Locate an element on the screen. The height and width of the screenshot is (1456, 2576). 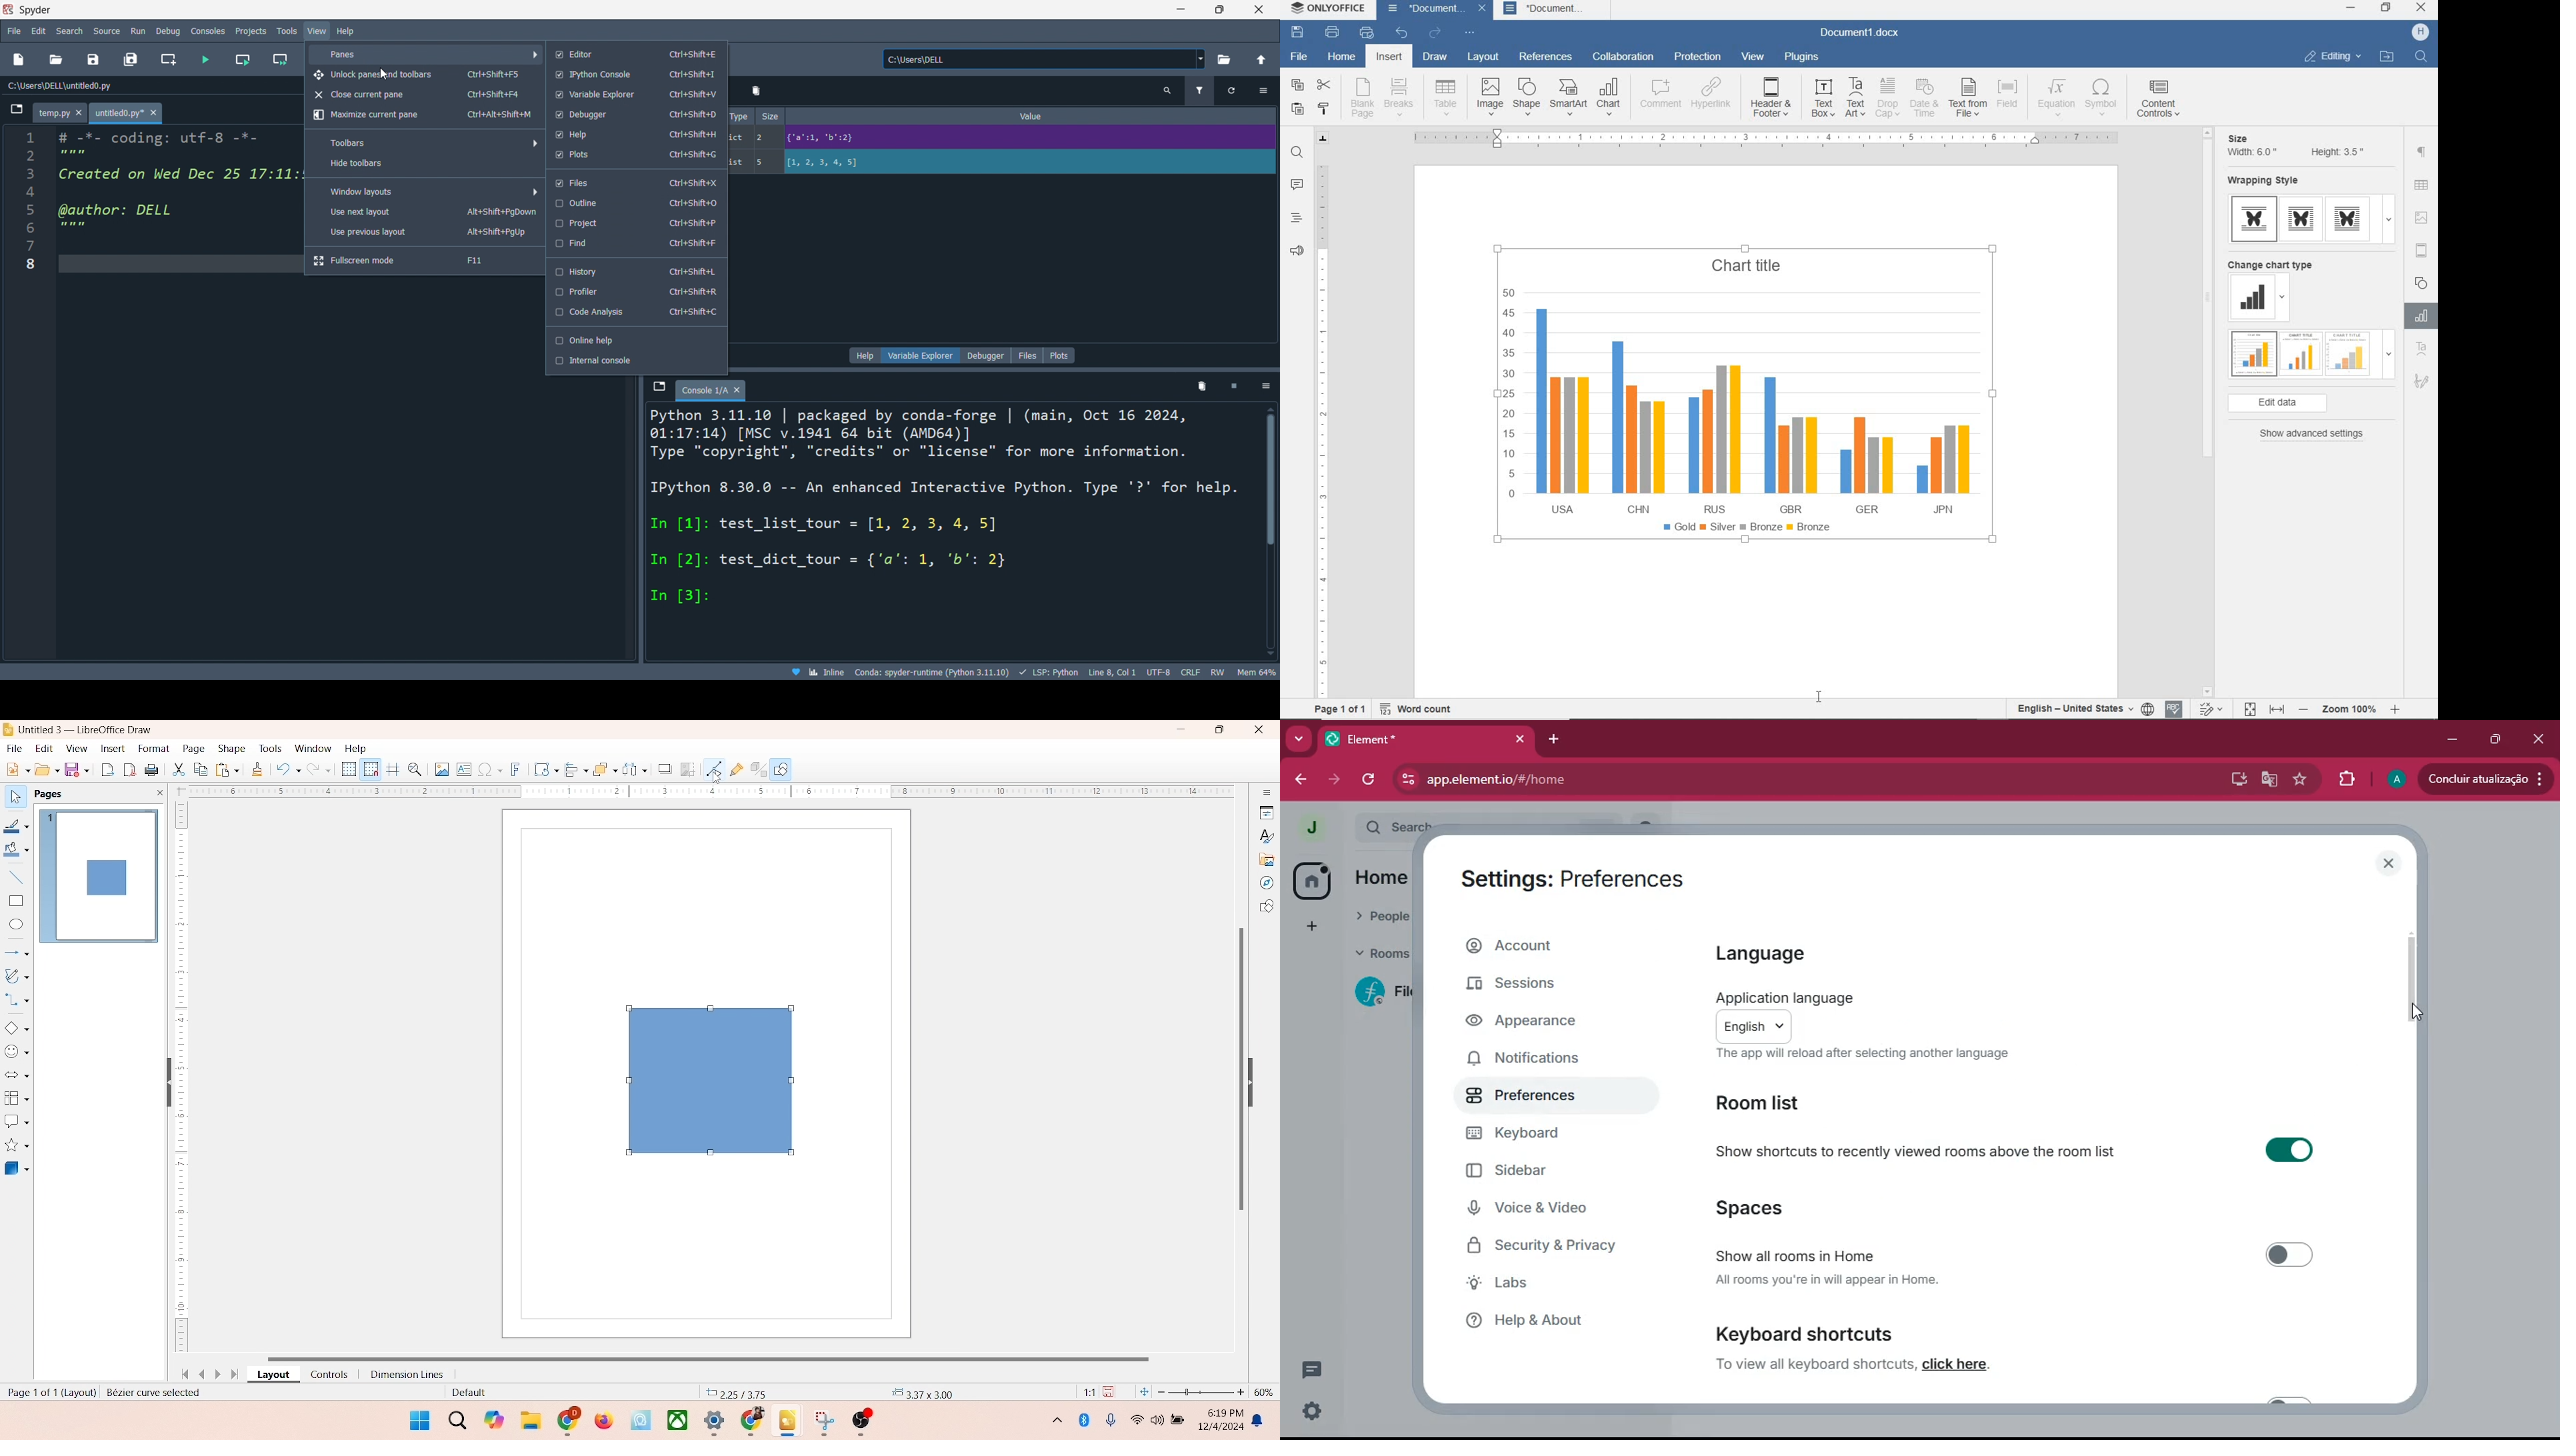
save is located at coordinates (1298, 33).